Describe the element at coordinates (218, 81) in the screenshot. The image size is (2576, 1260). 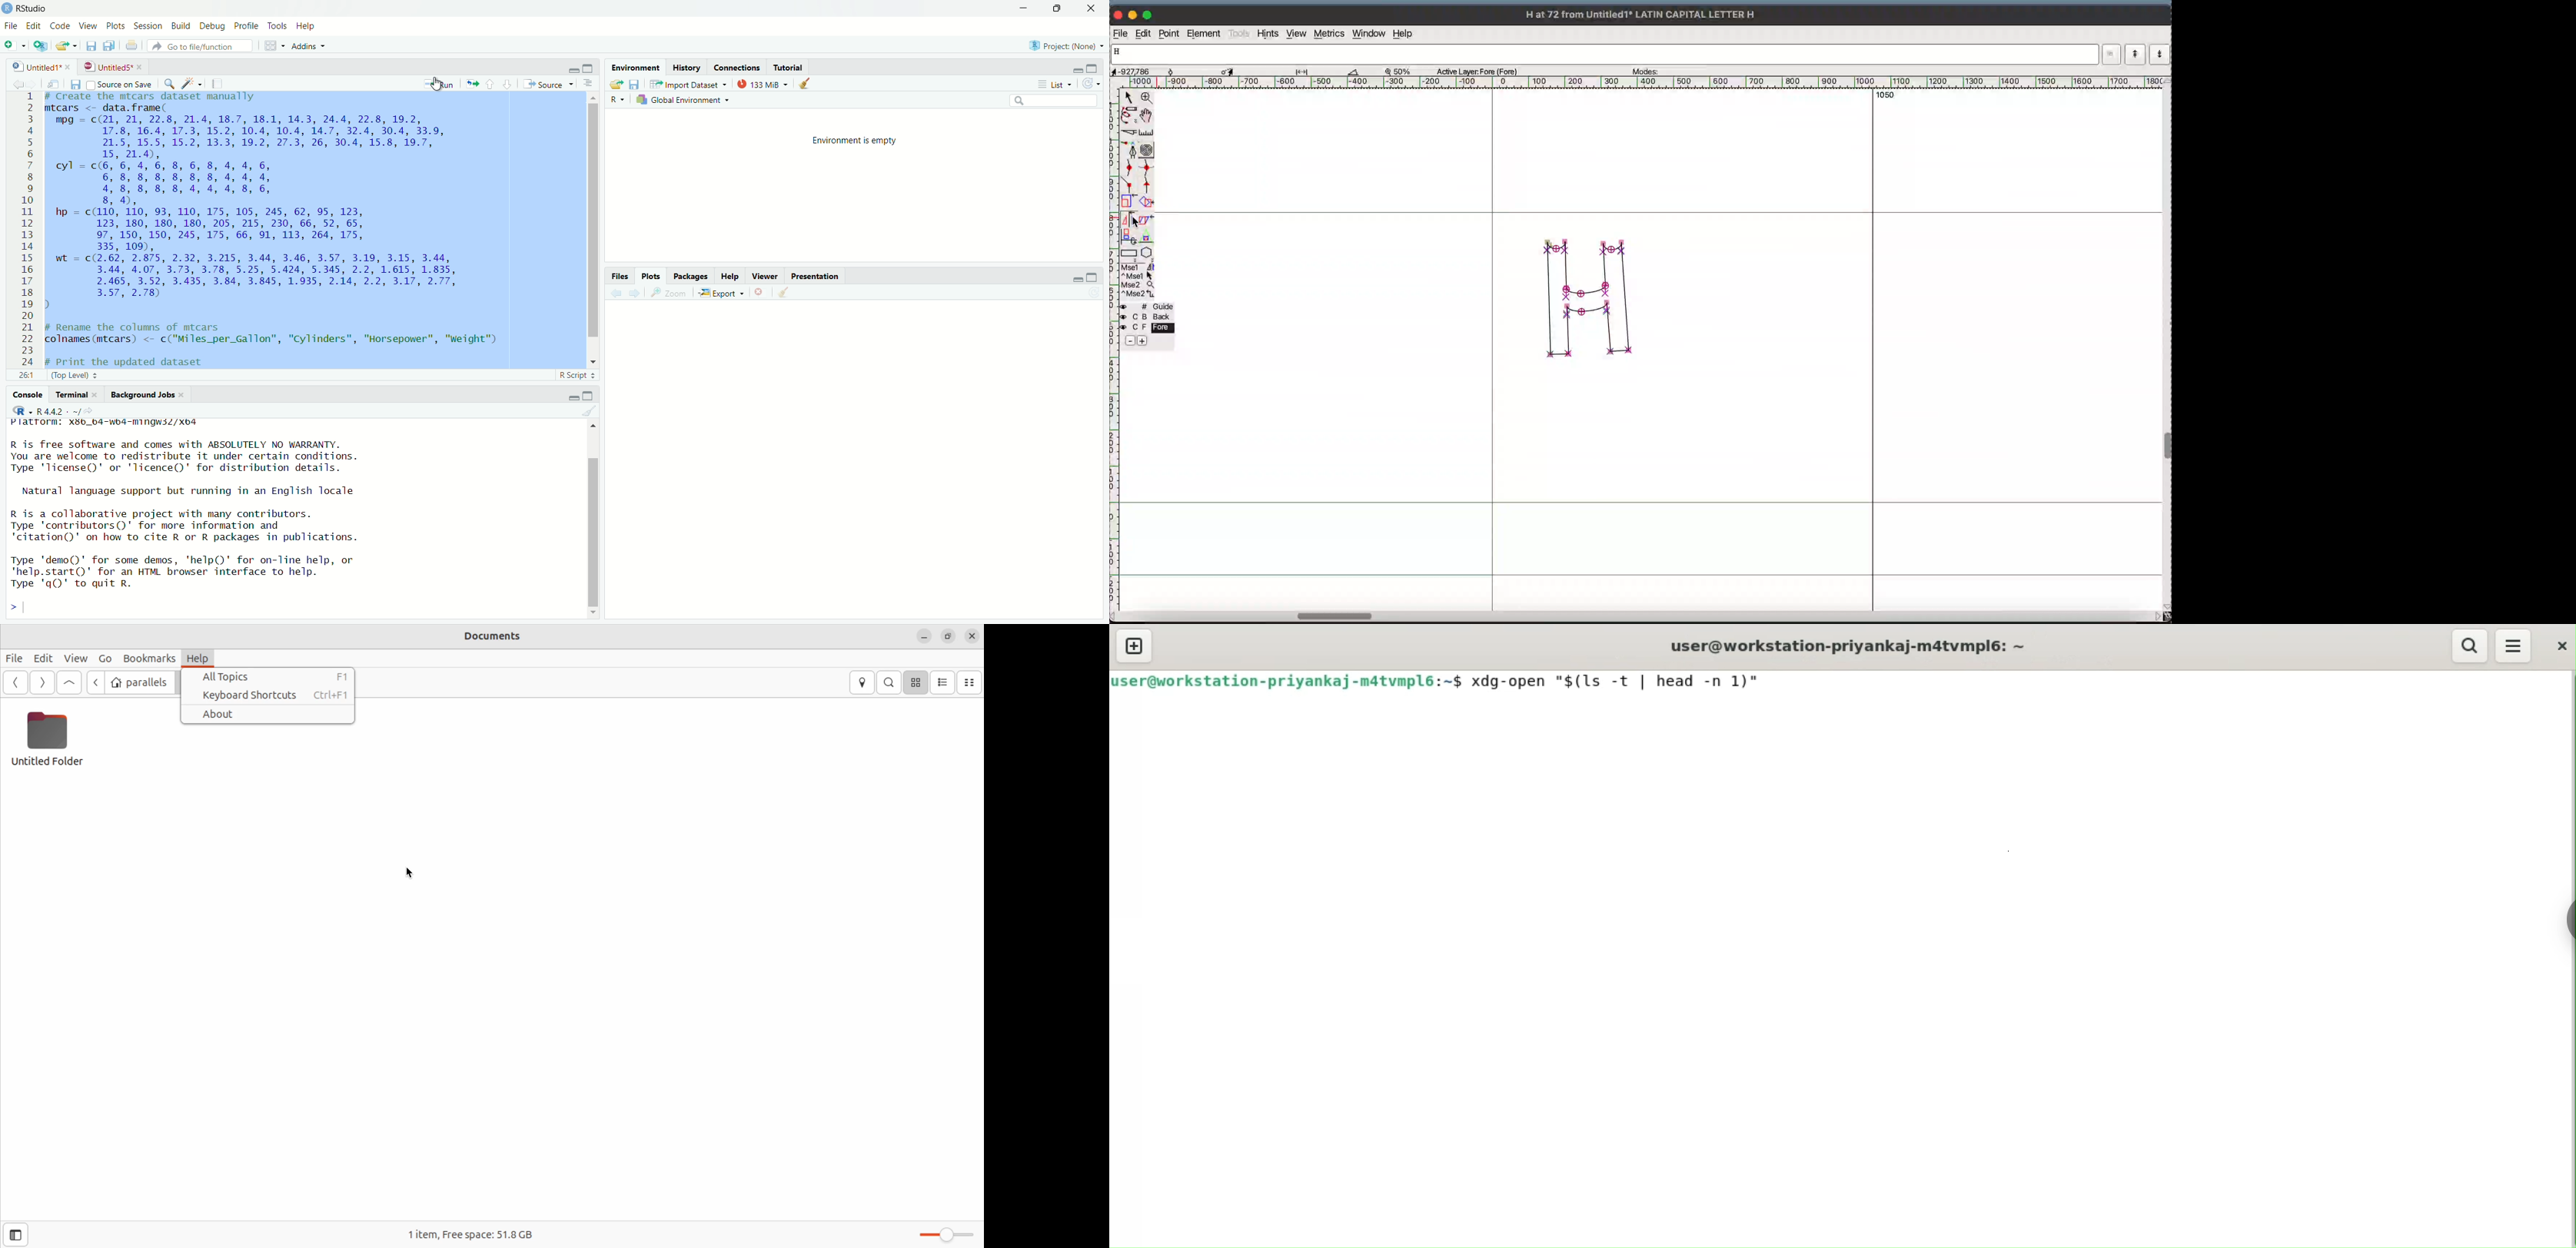
I see `notes` at that location.